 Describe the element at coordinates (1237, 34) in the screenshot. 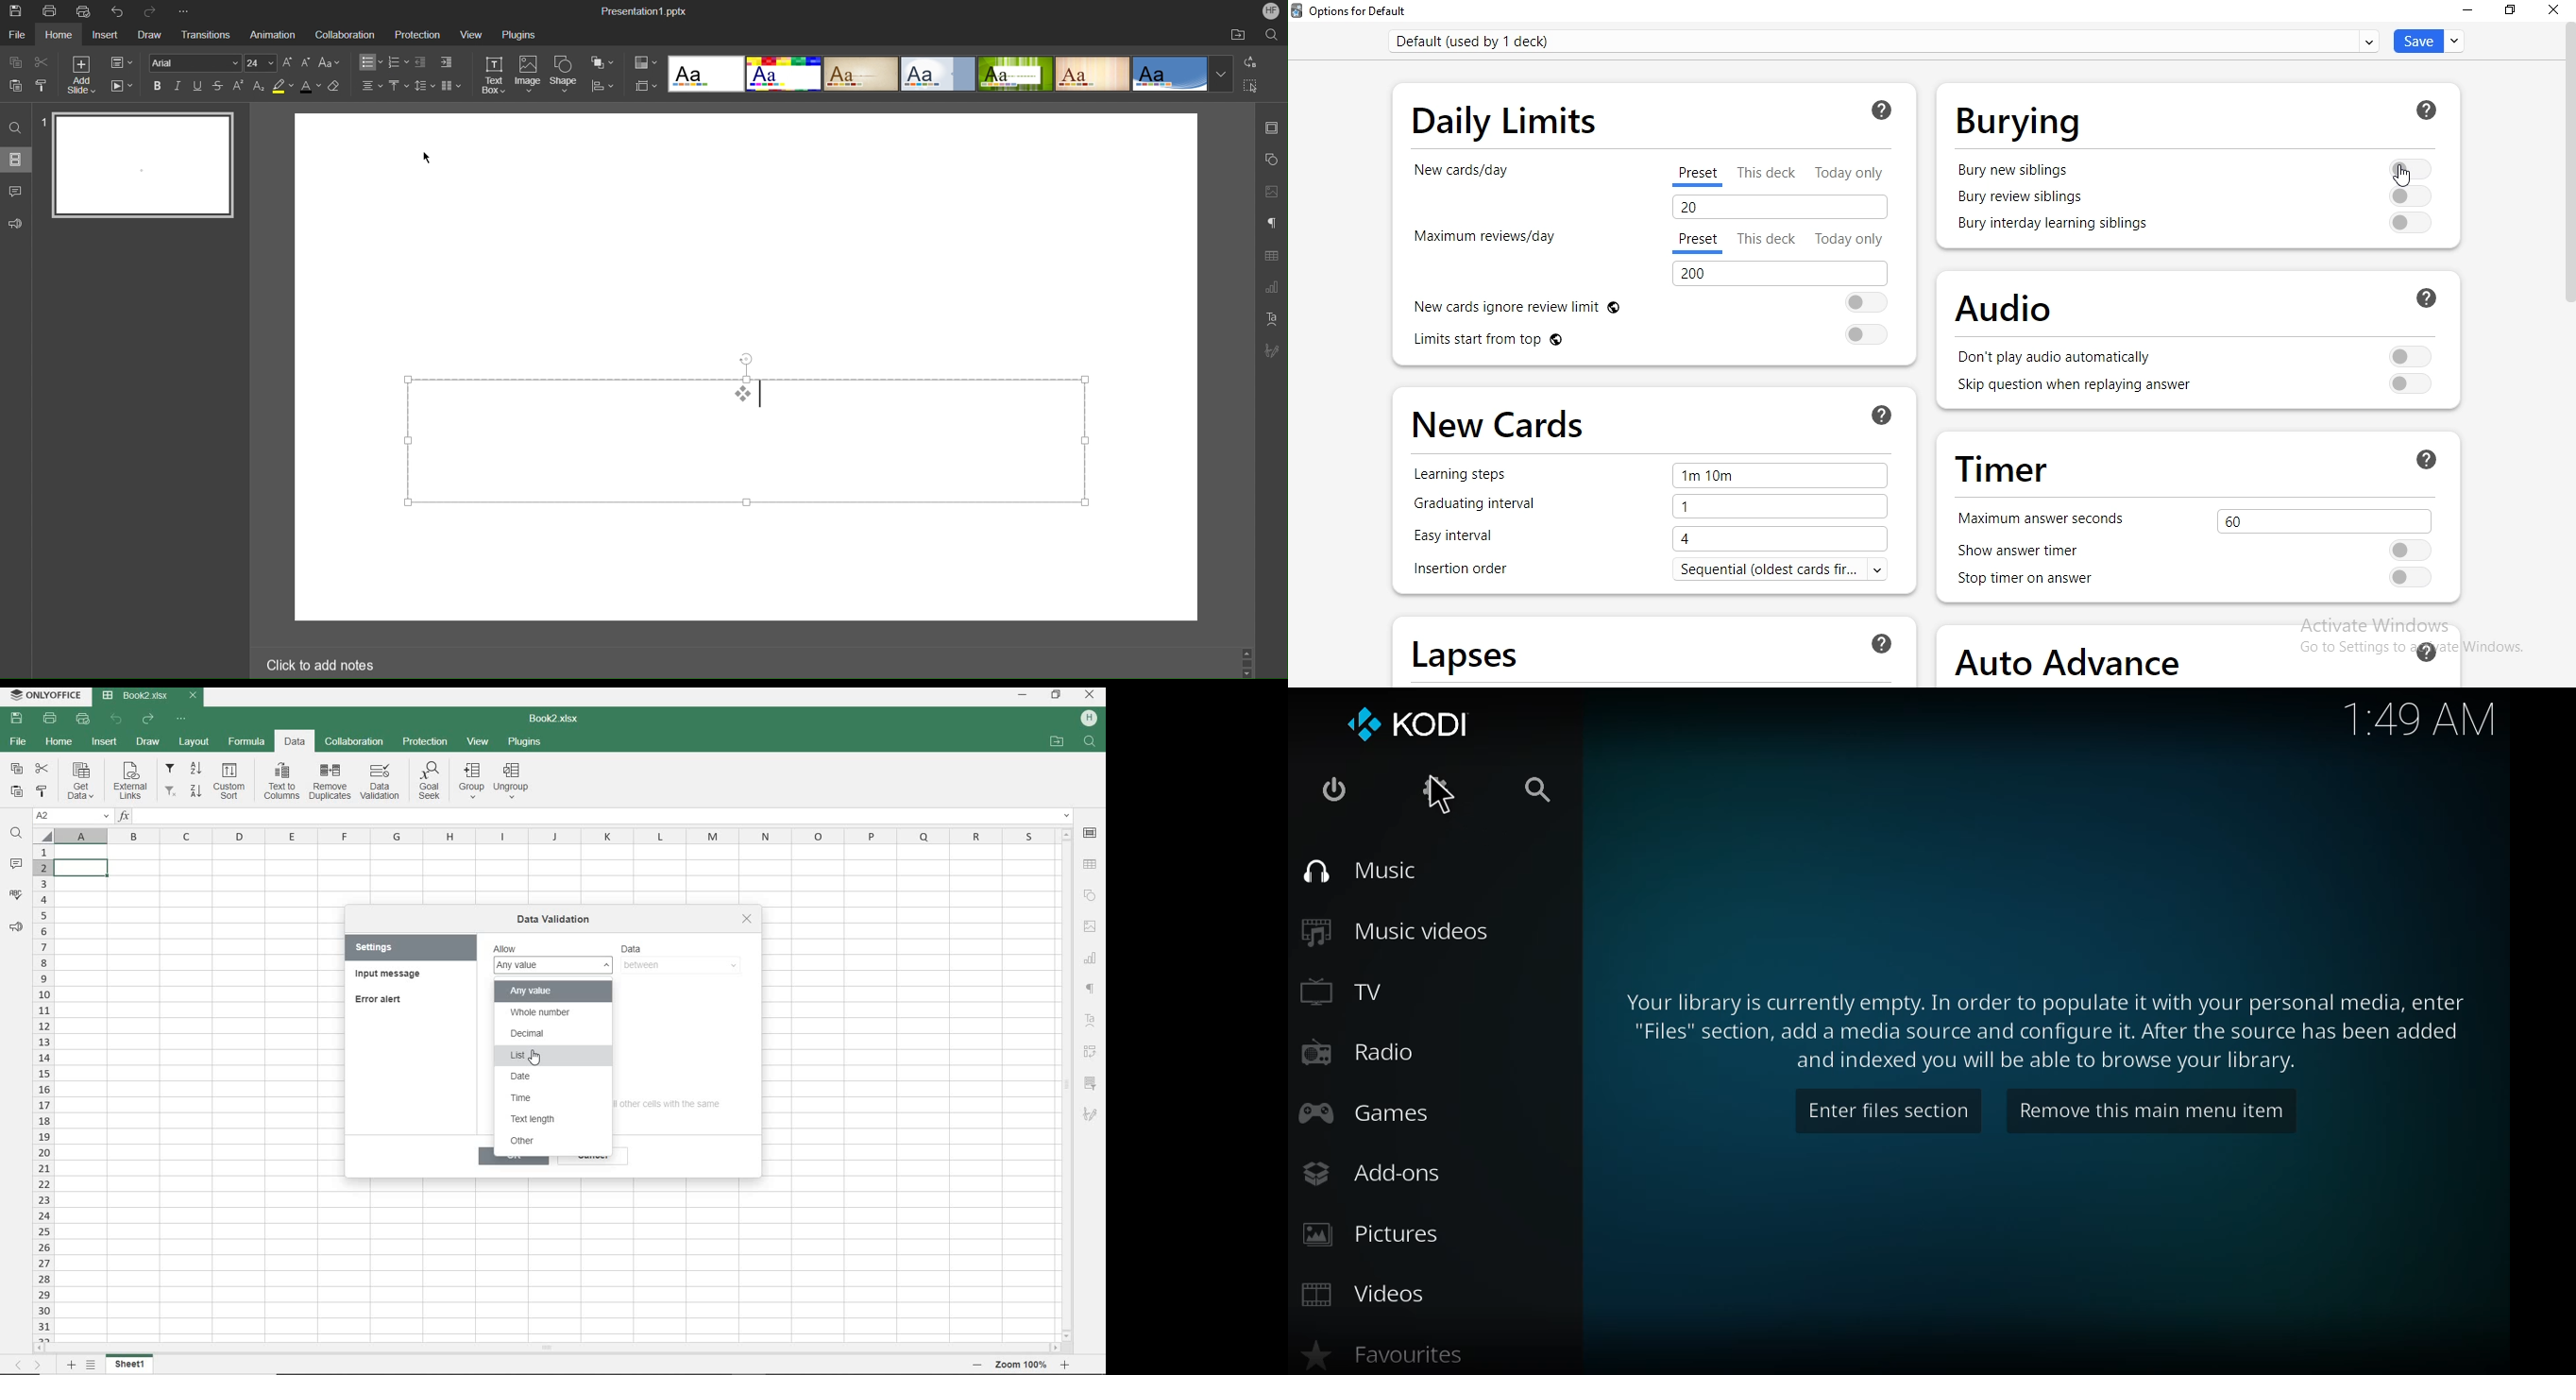

I see `Open File Location` at that location.